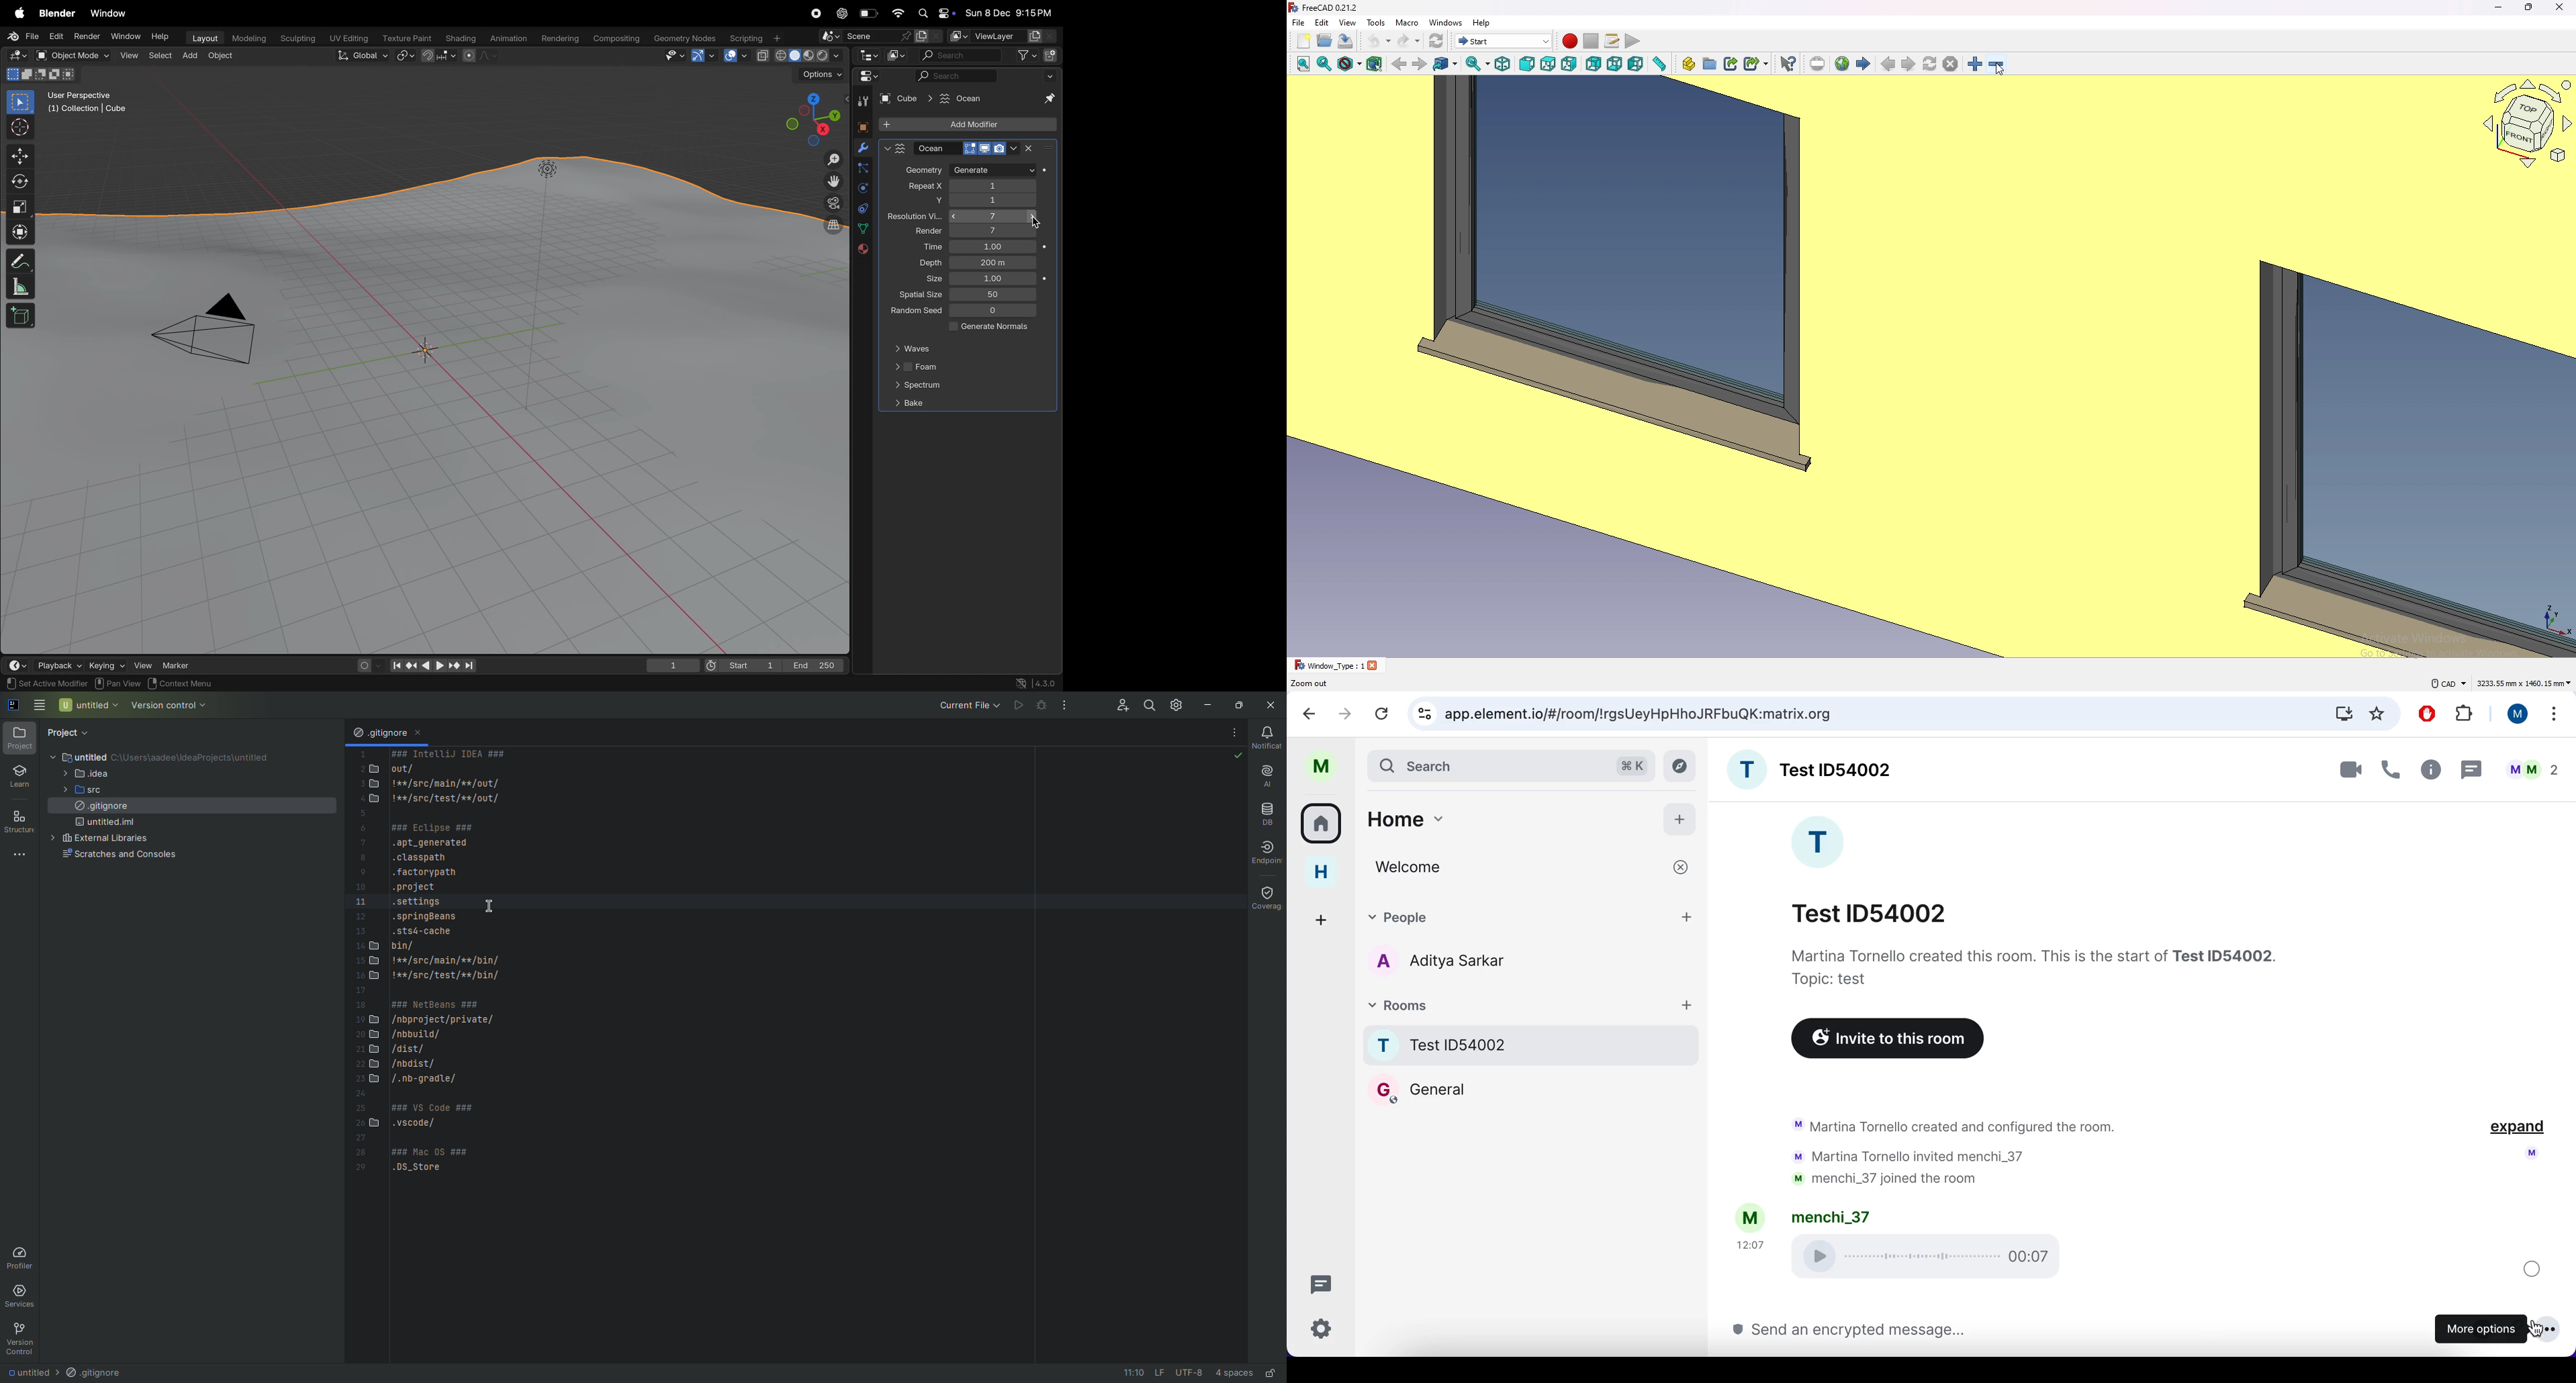  I want to click on rooms, so click(1533, 1004).